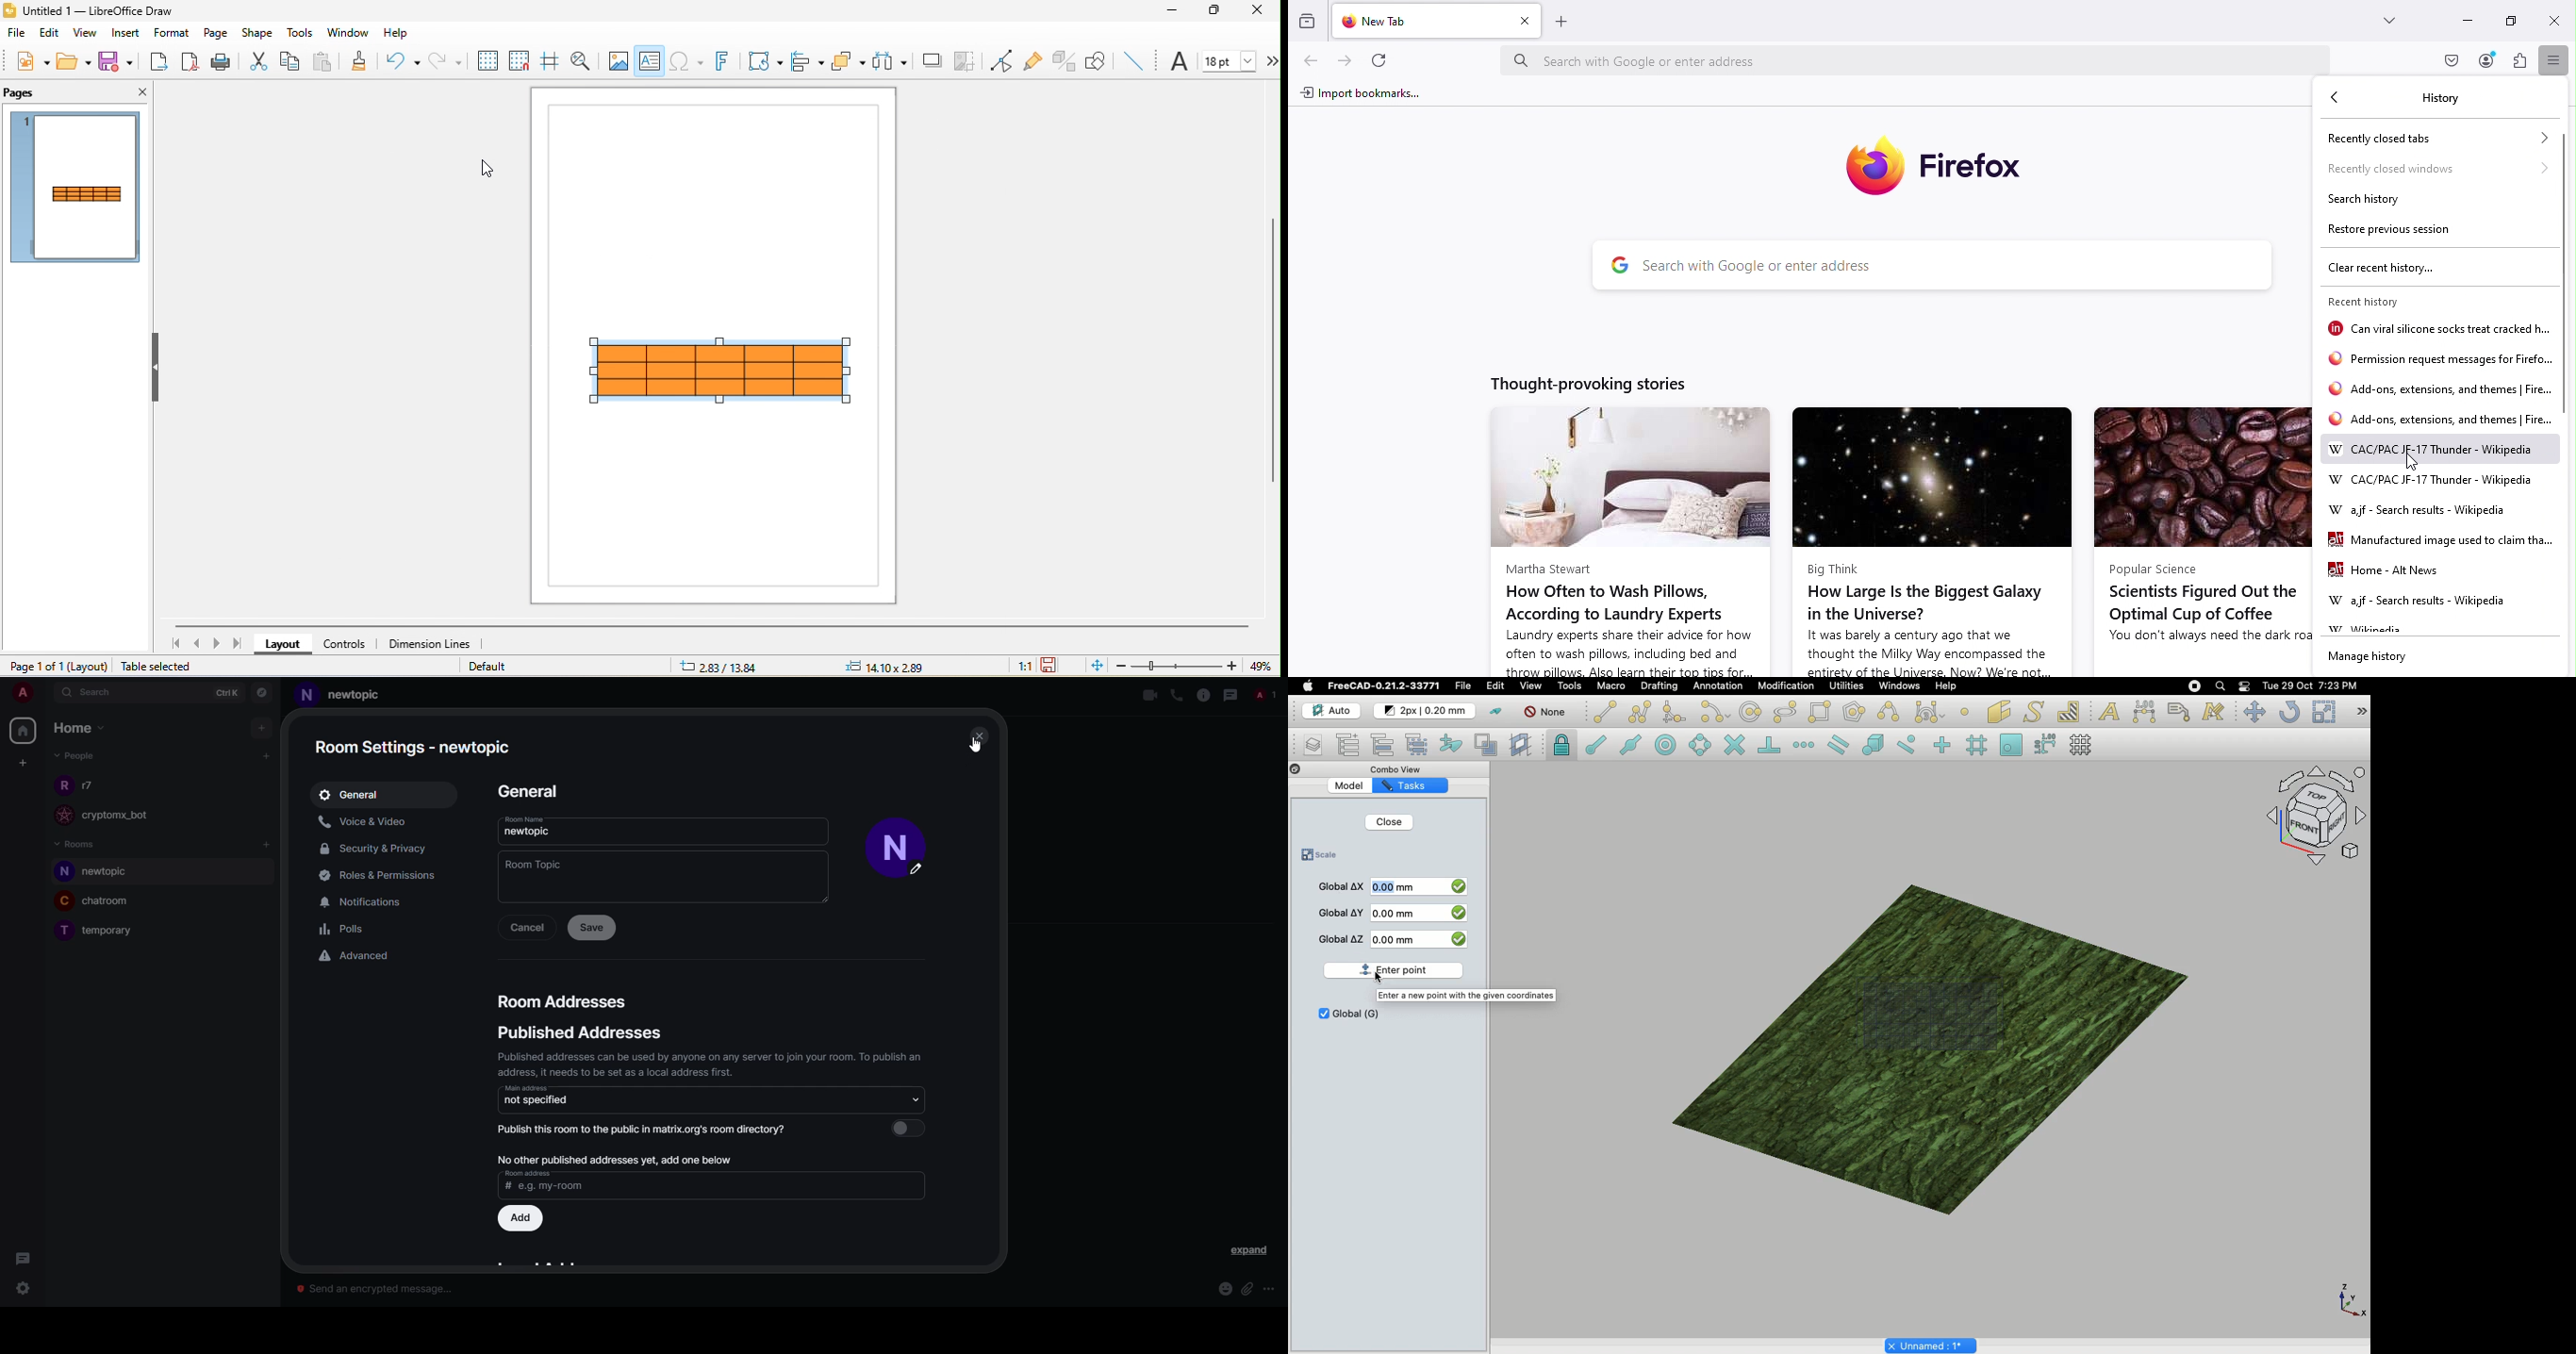 This screenshot has height=1372, width=2576. I want to click on Open a new tab, so click(1566, 22).